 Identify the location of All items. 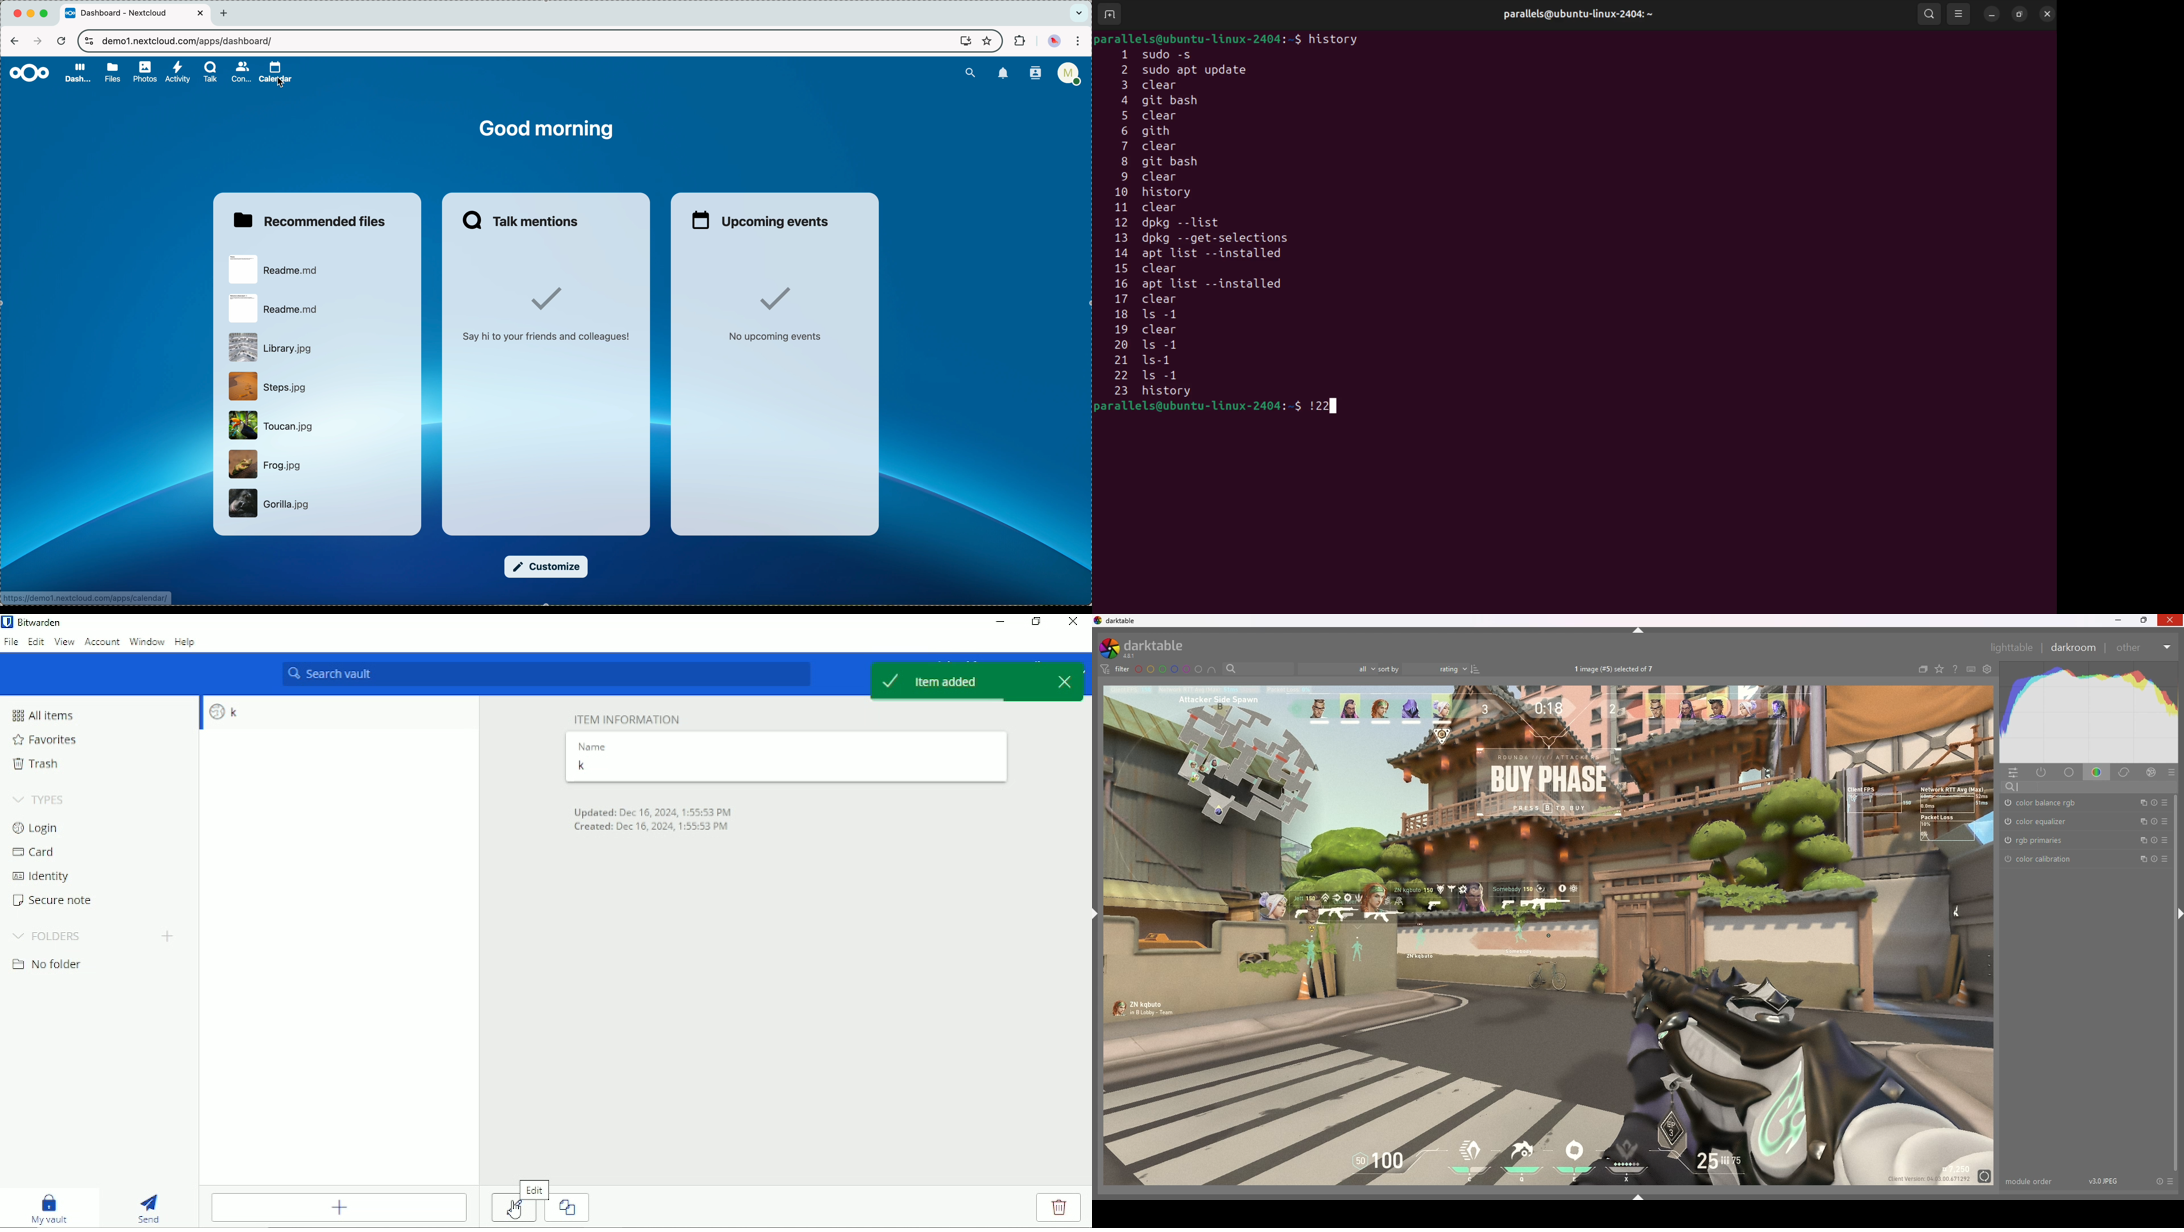
(45, 715).